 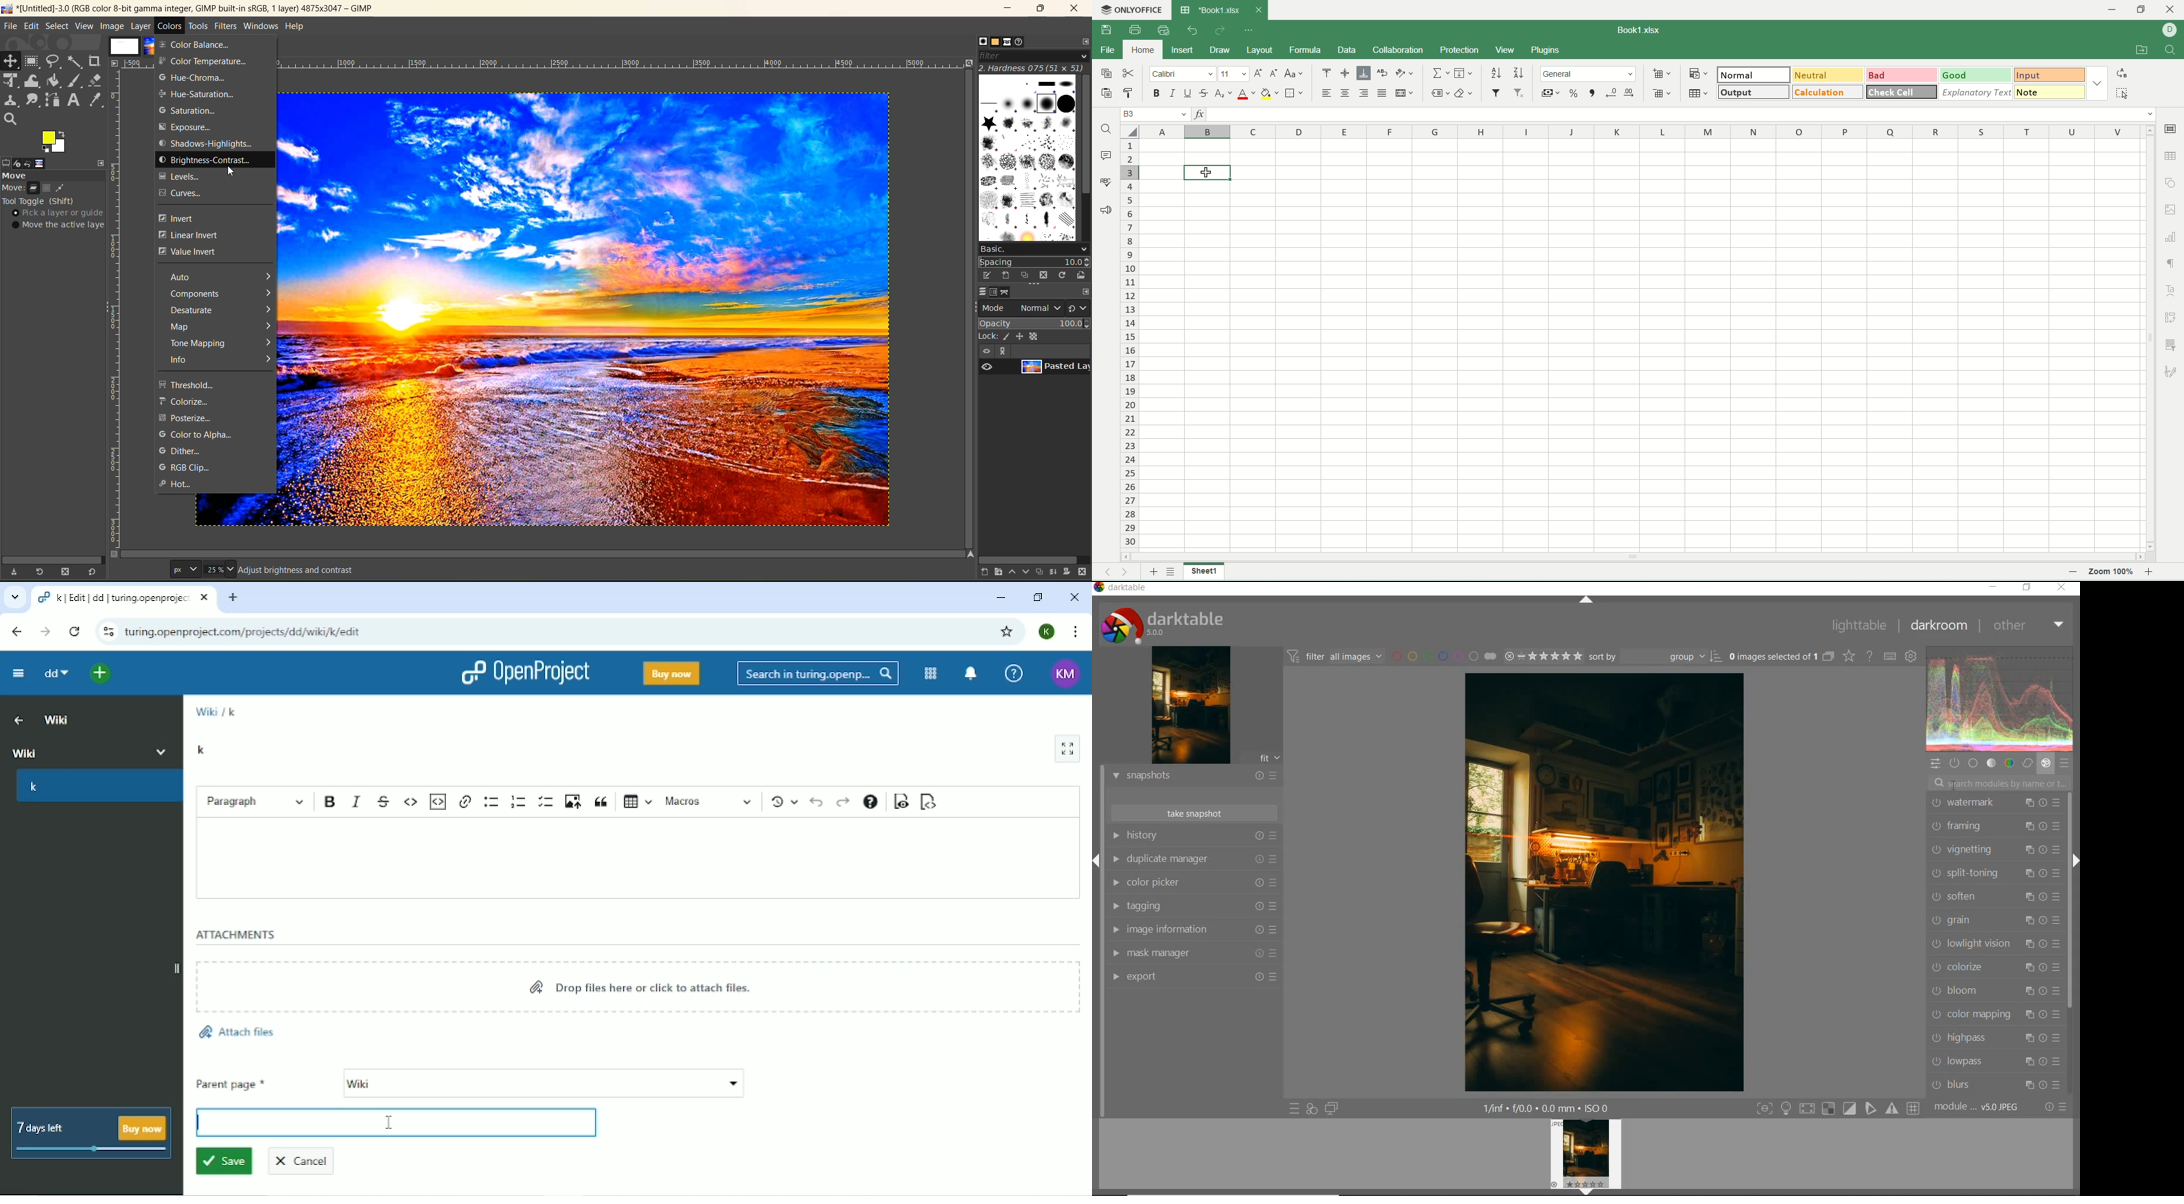 What do you see at coordinates (2011, 762) in the screenshot?
I see `color` at bounding box center [2011, 762].